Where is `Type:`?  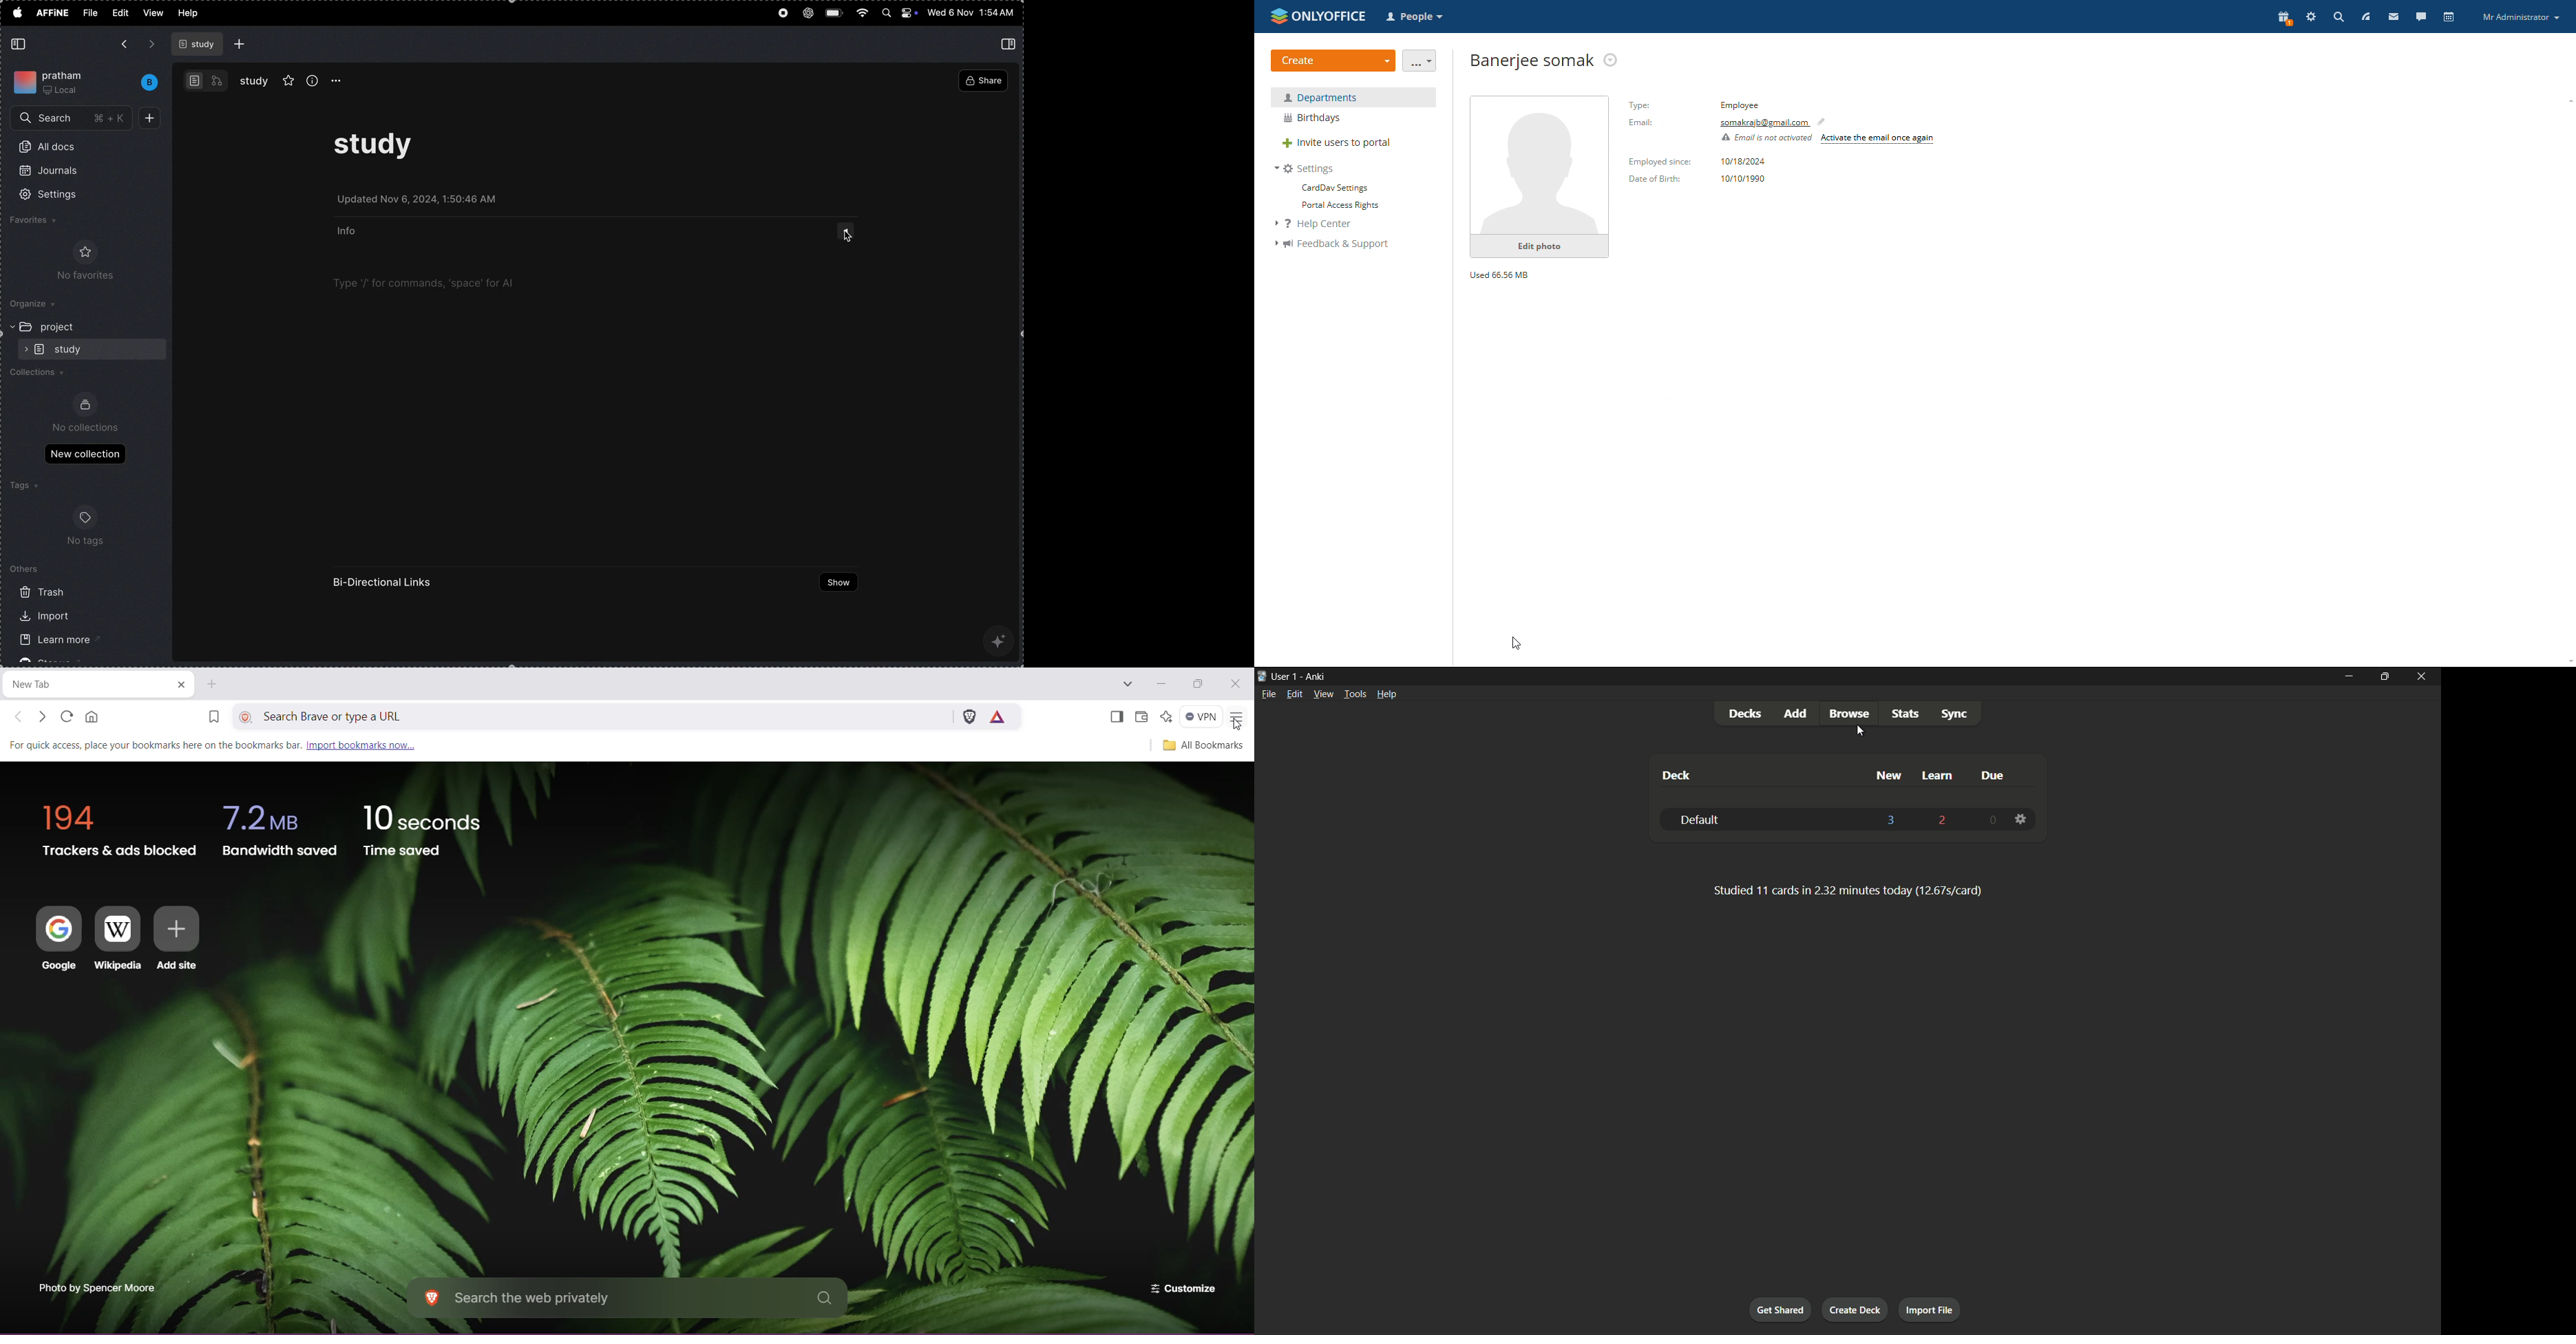 Type: is located at coordinates (1640, 105).